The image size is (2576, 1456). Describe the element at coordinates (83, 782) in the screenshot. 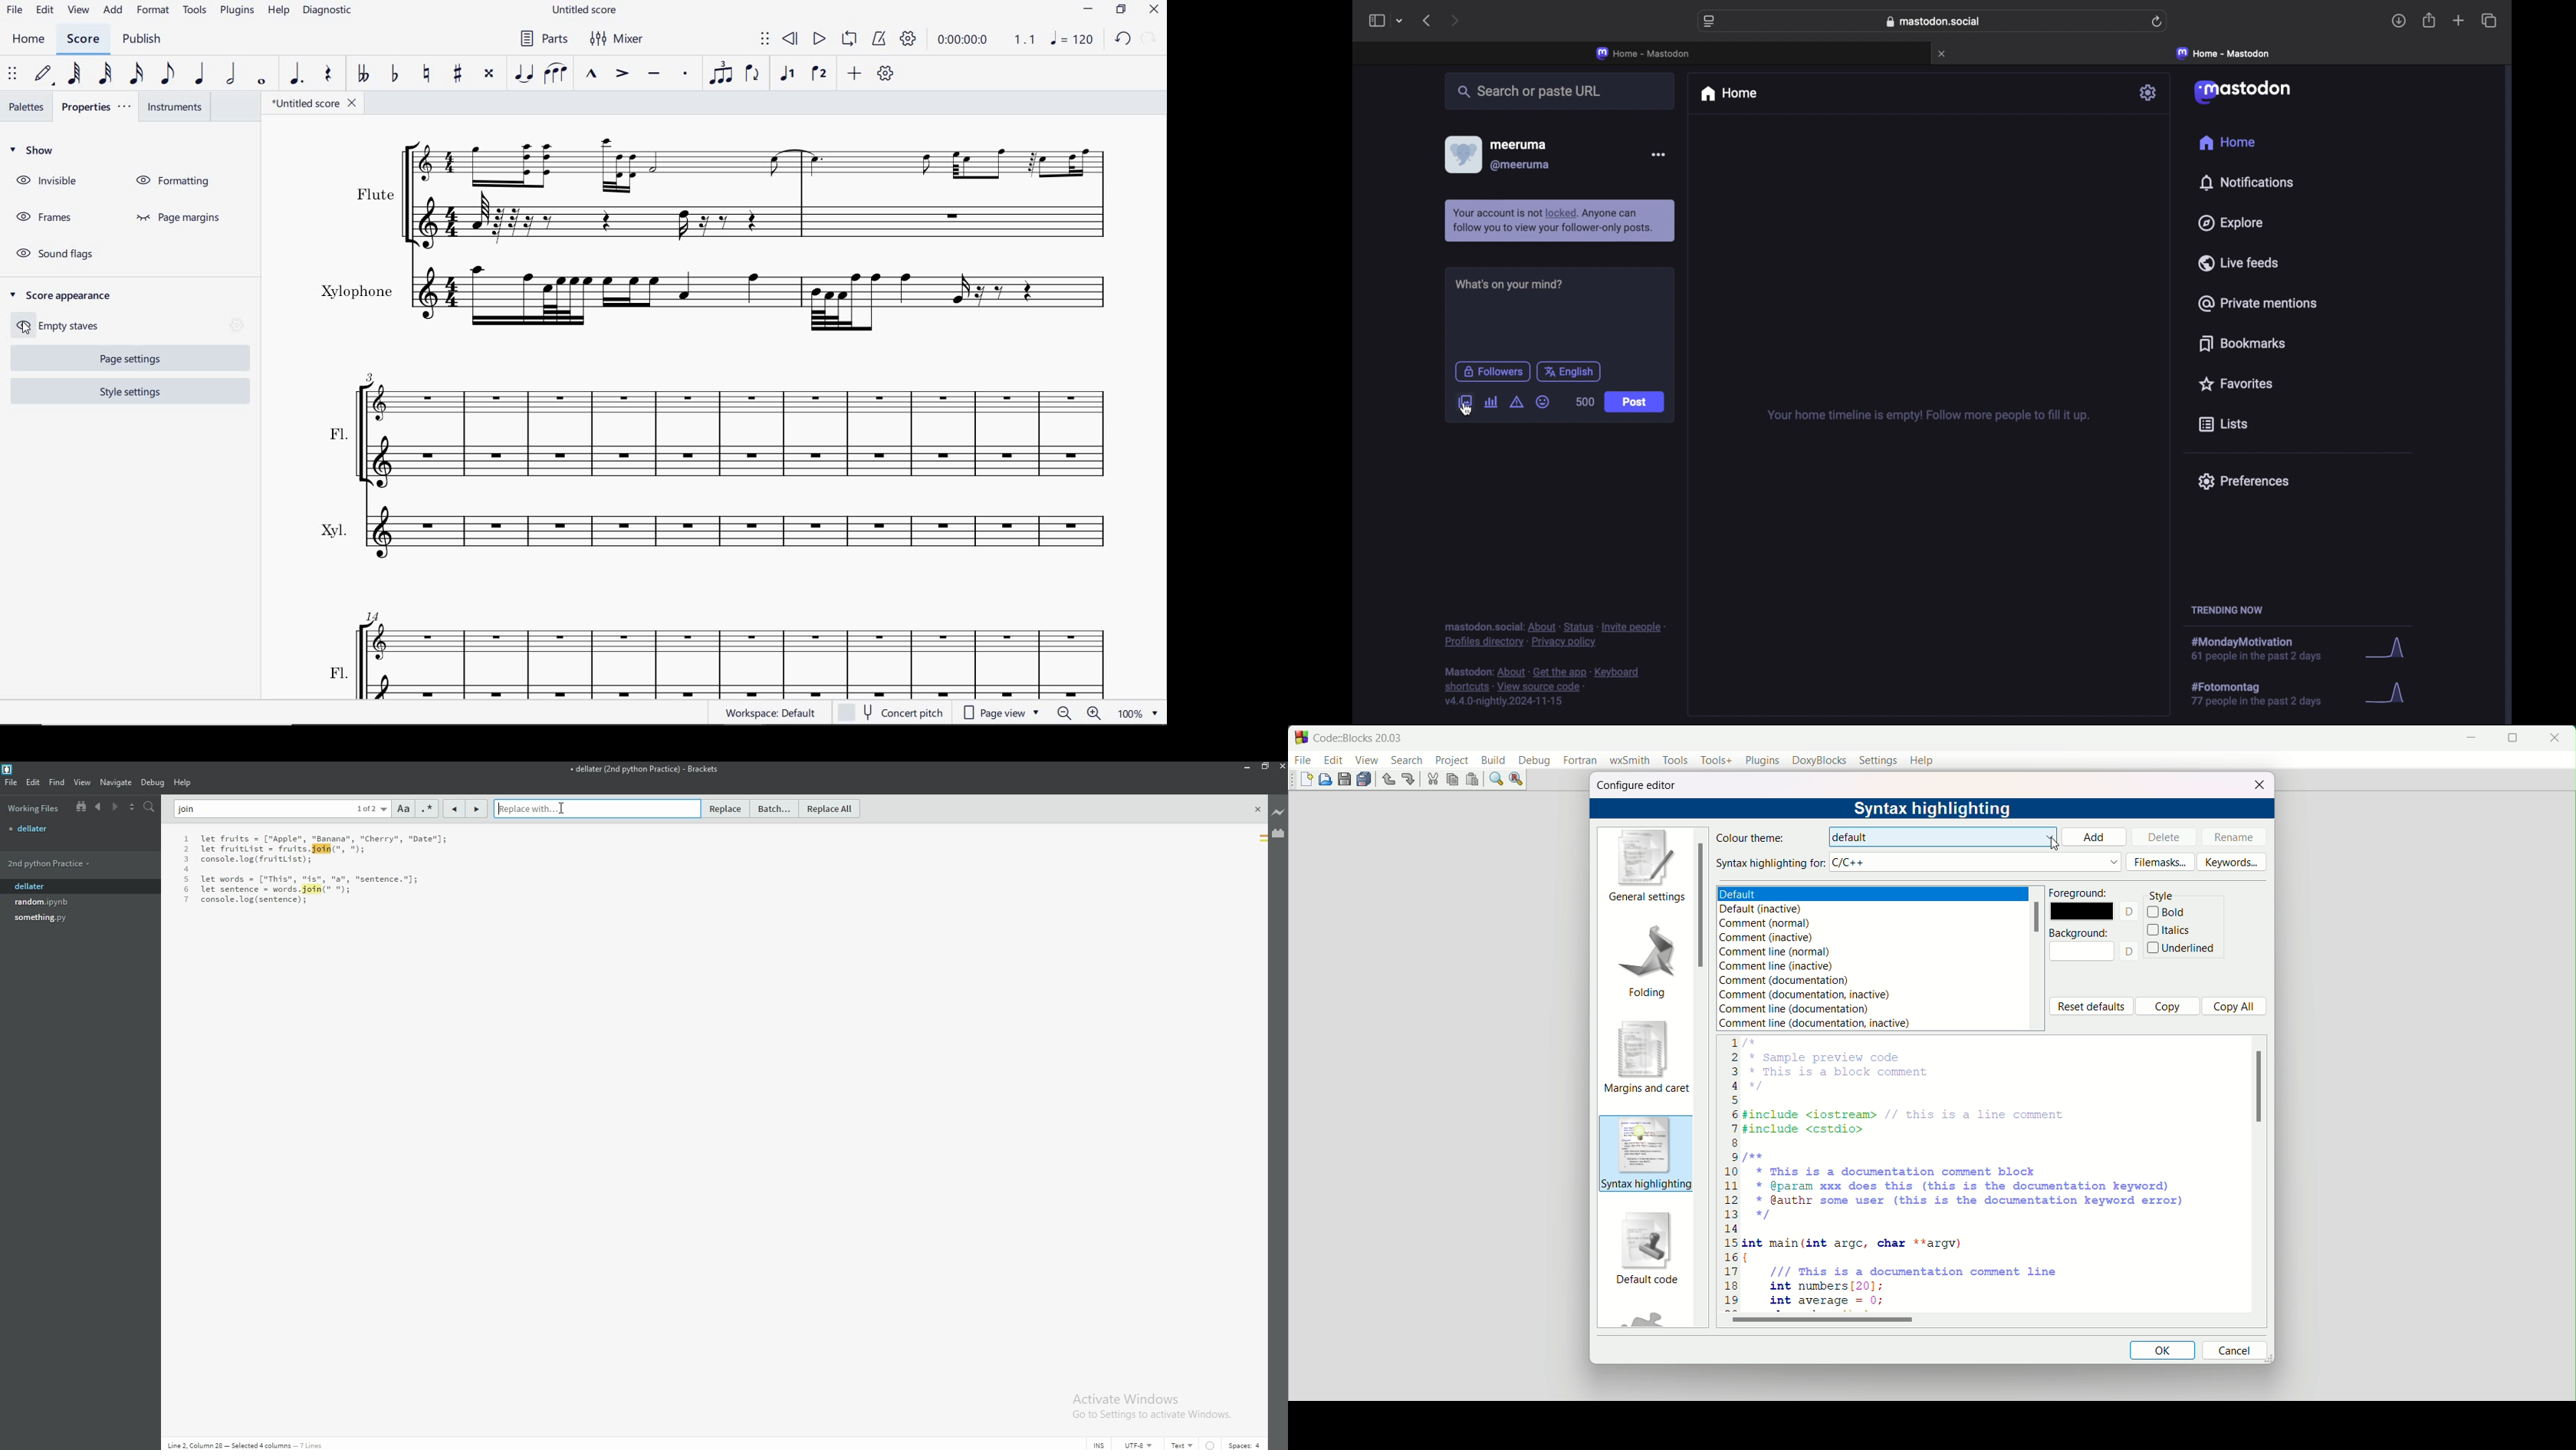

I see `view` at that location.